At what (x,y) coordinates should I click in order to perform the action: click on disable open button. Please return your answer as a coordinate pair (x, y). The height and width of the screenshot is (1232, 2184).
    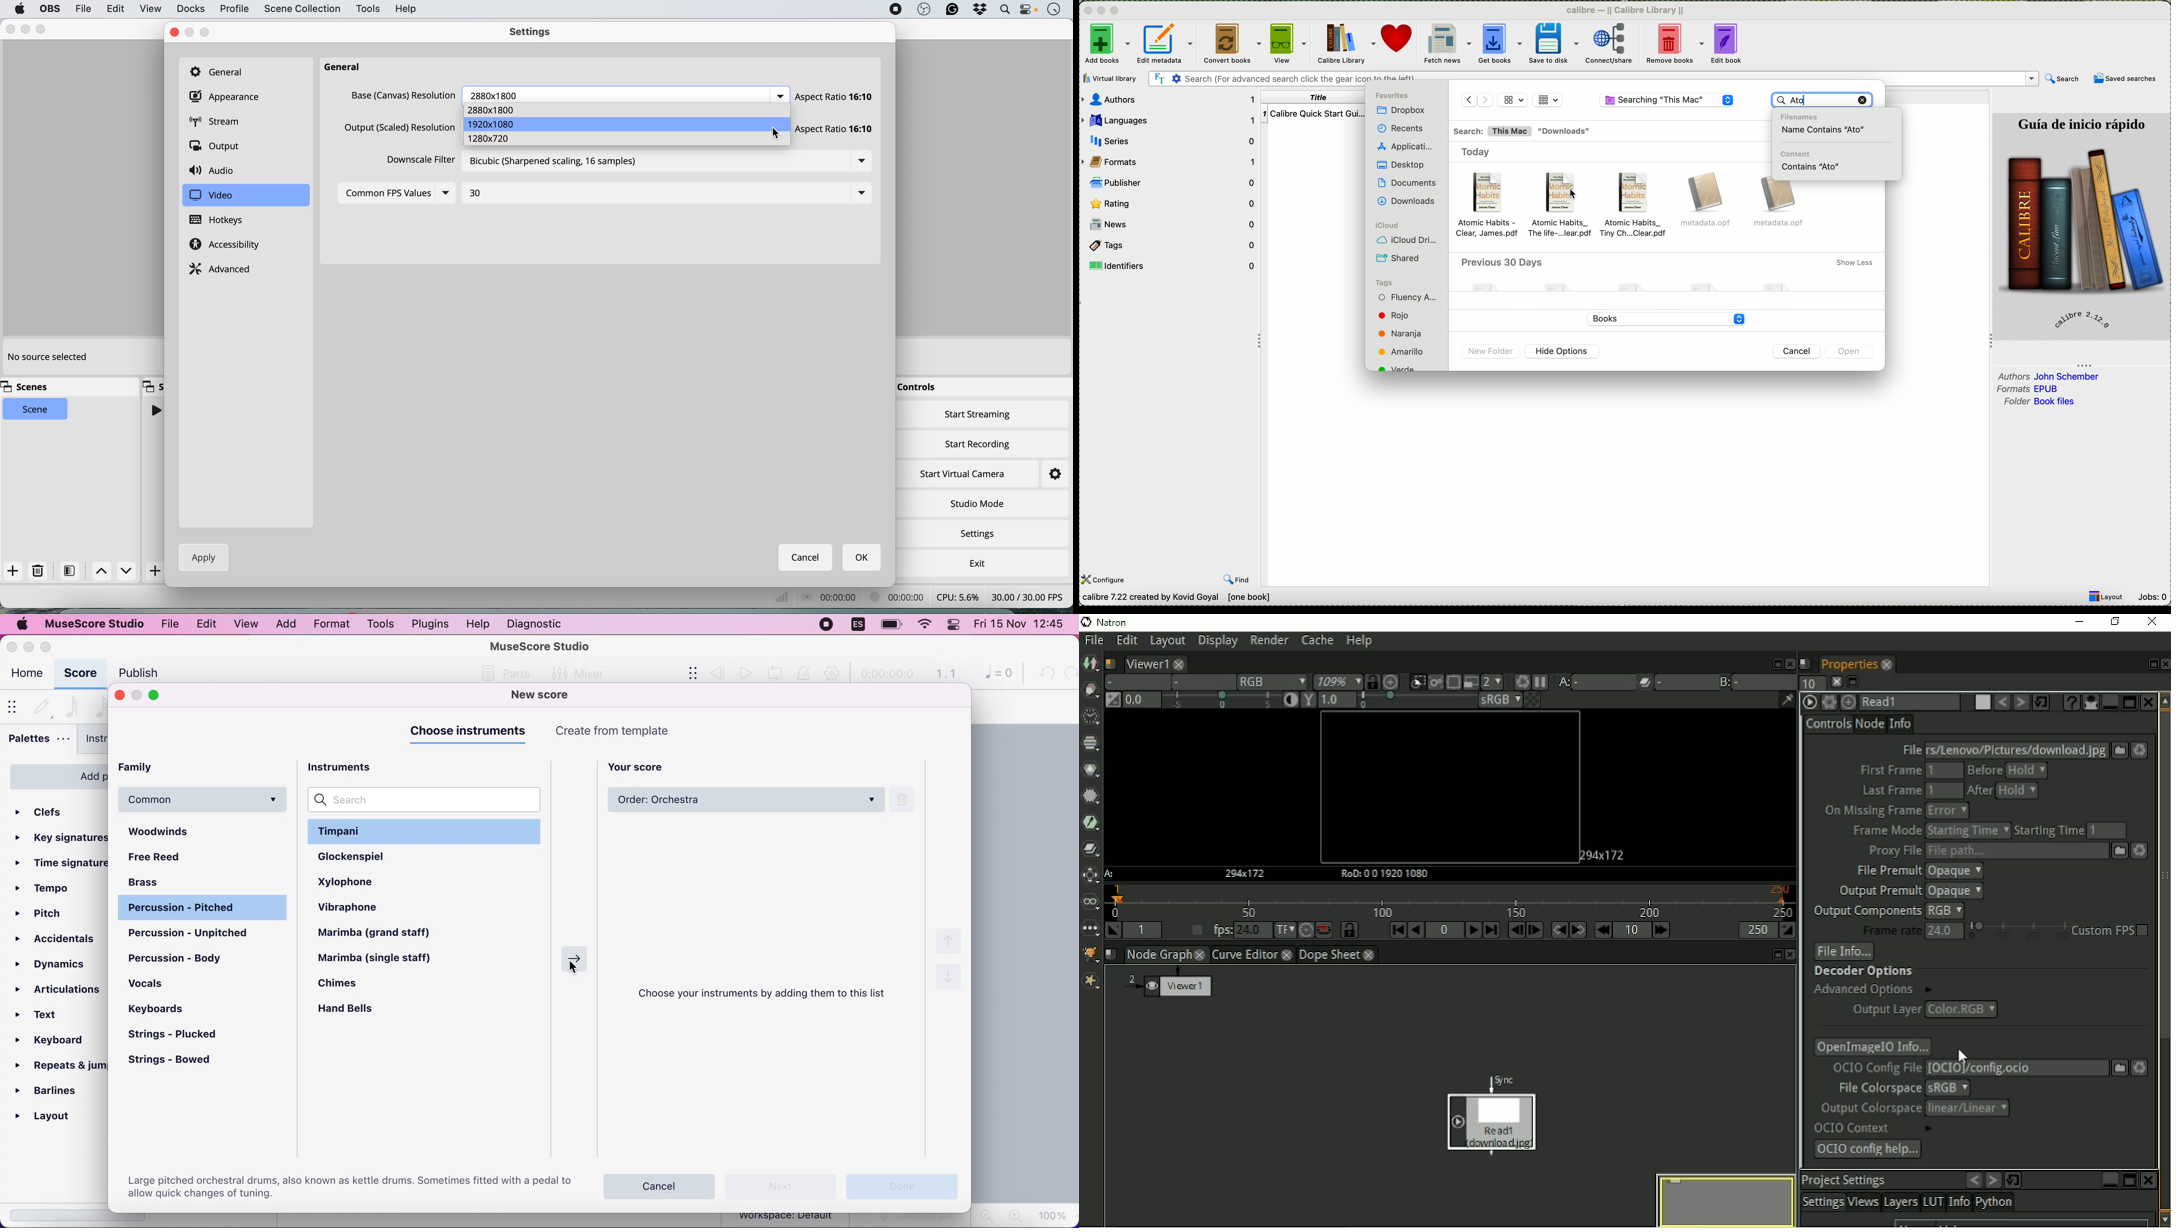
    Looking at the image, I should click on (1848, 352).